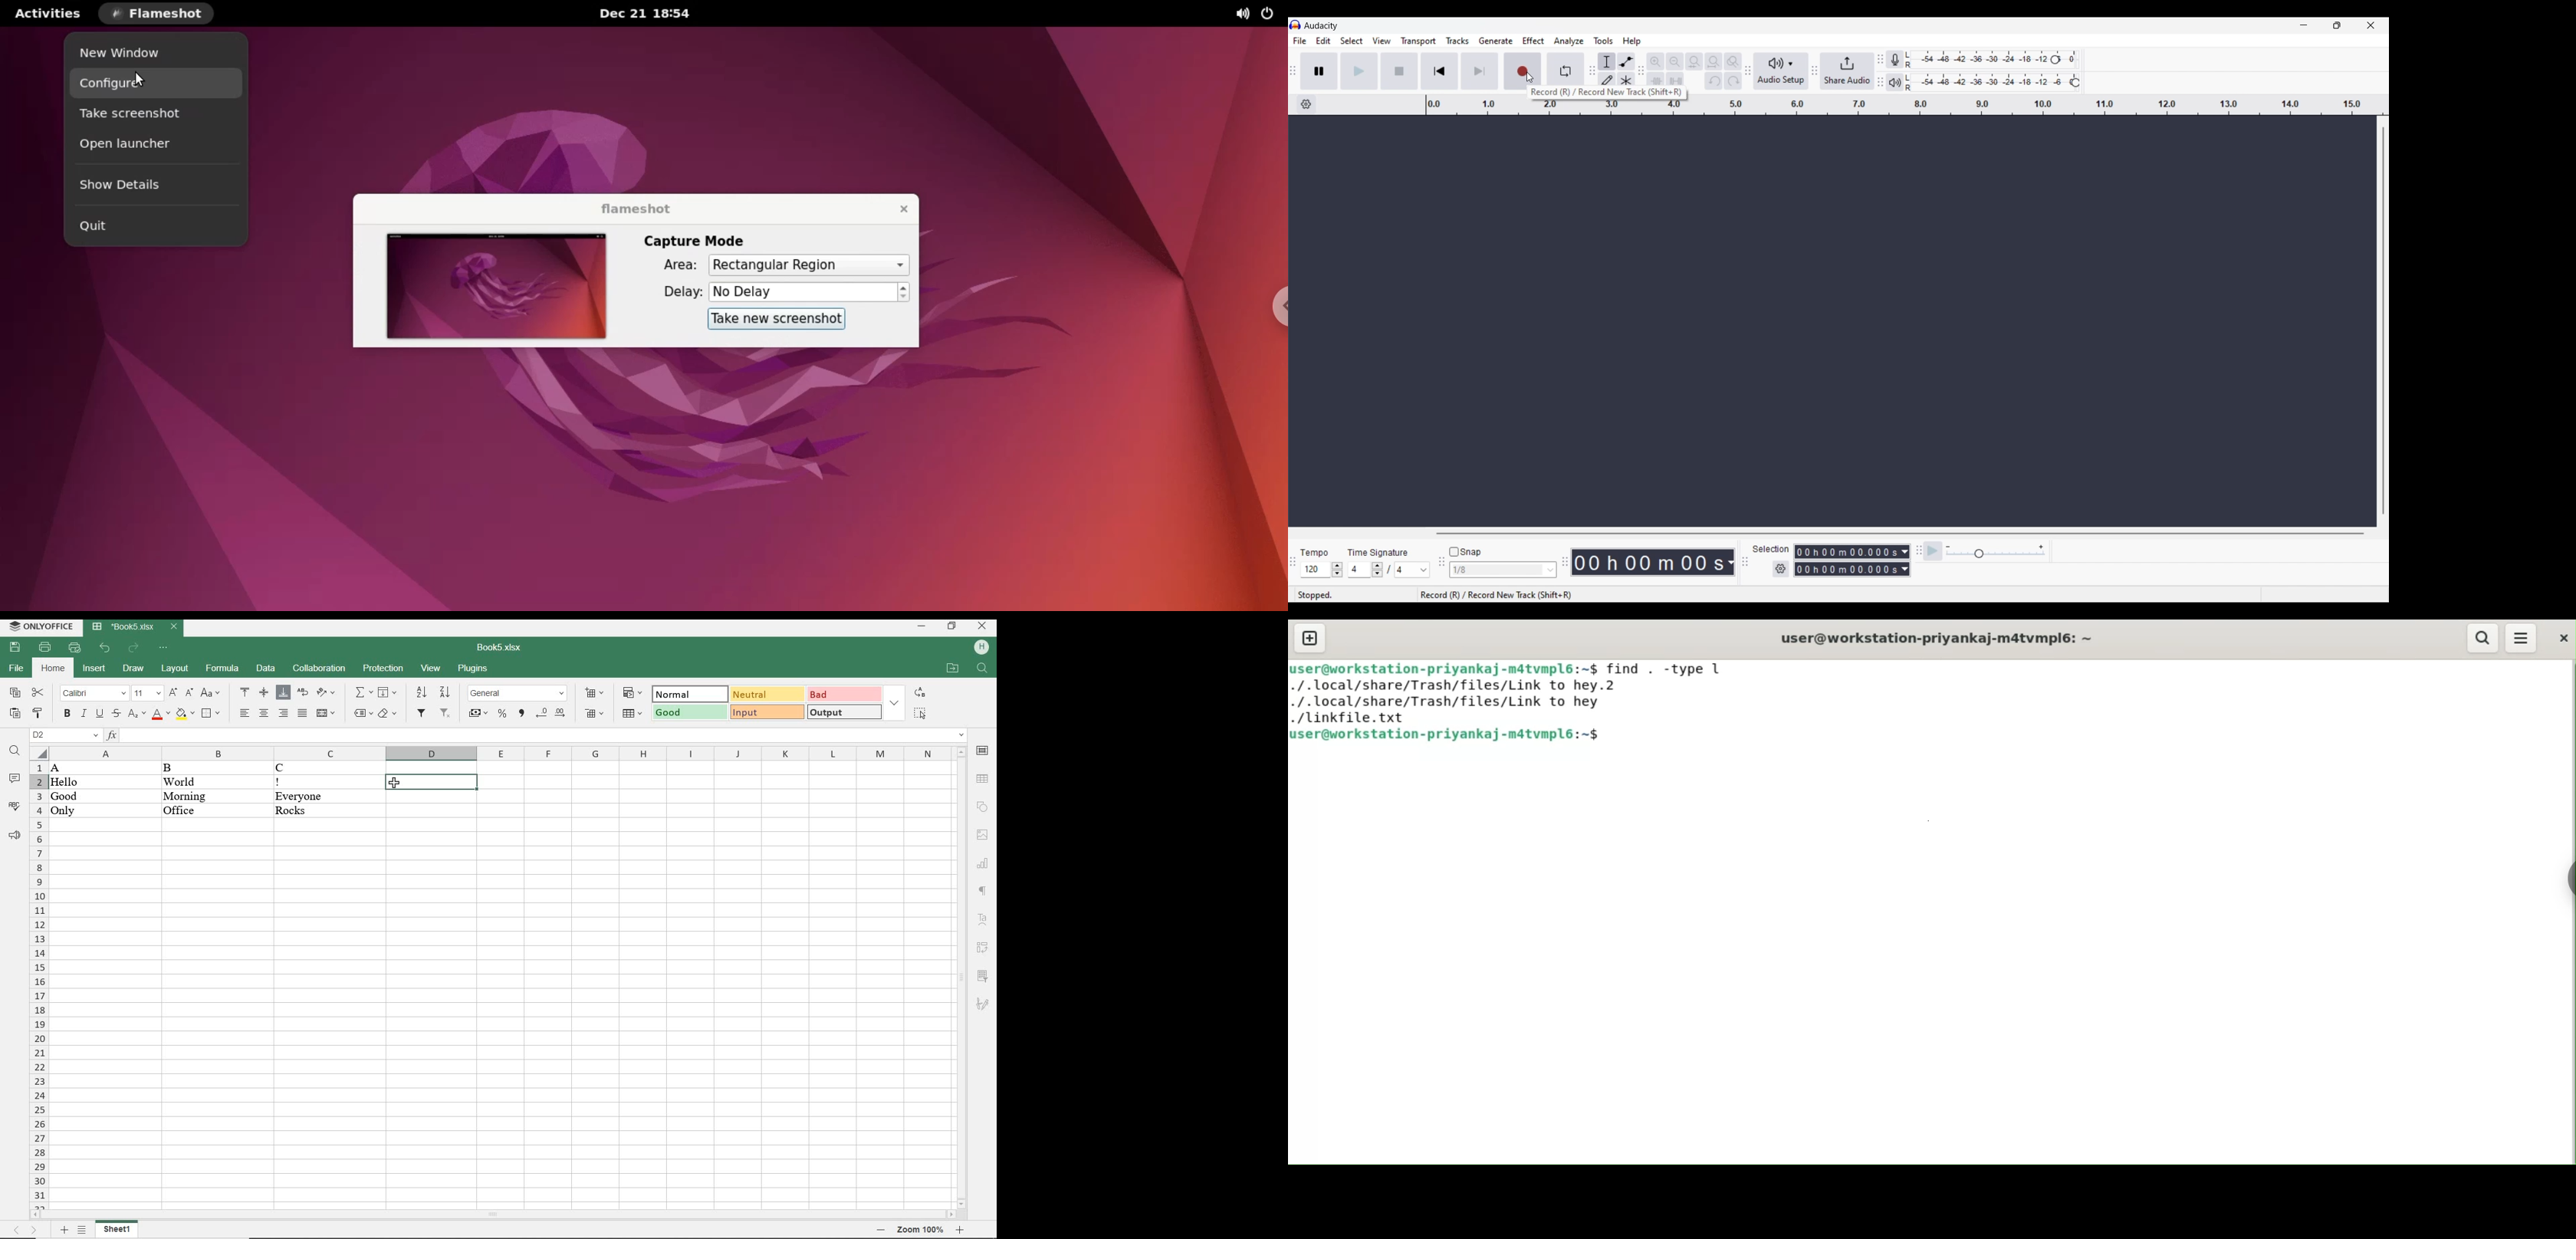  Describe the element at coordinates (983, 779) in the screenshot. I see `table` at that location.